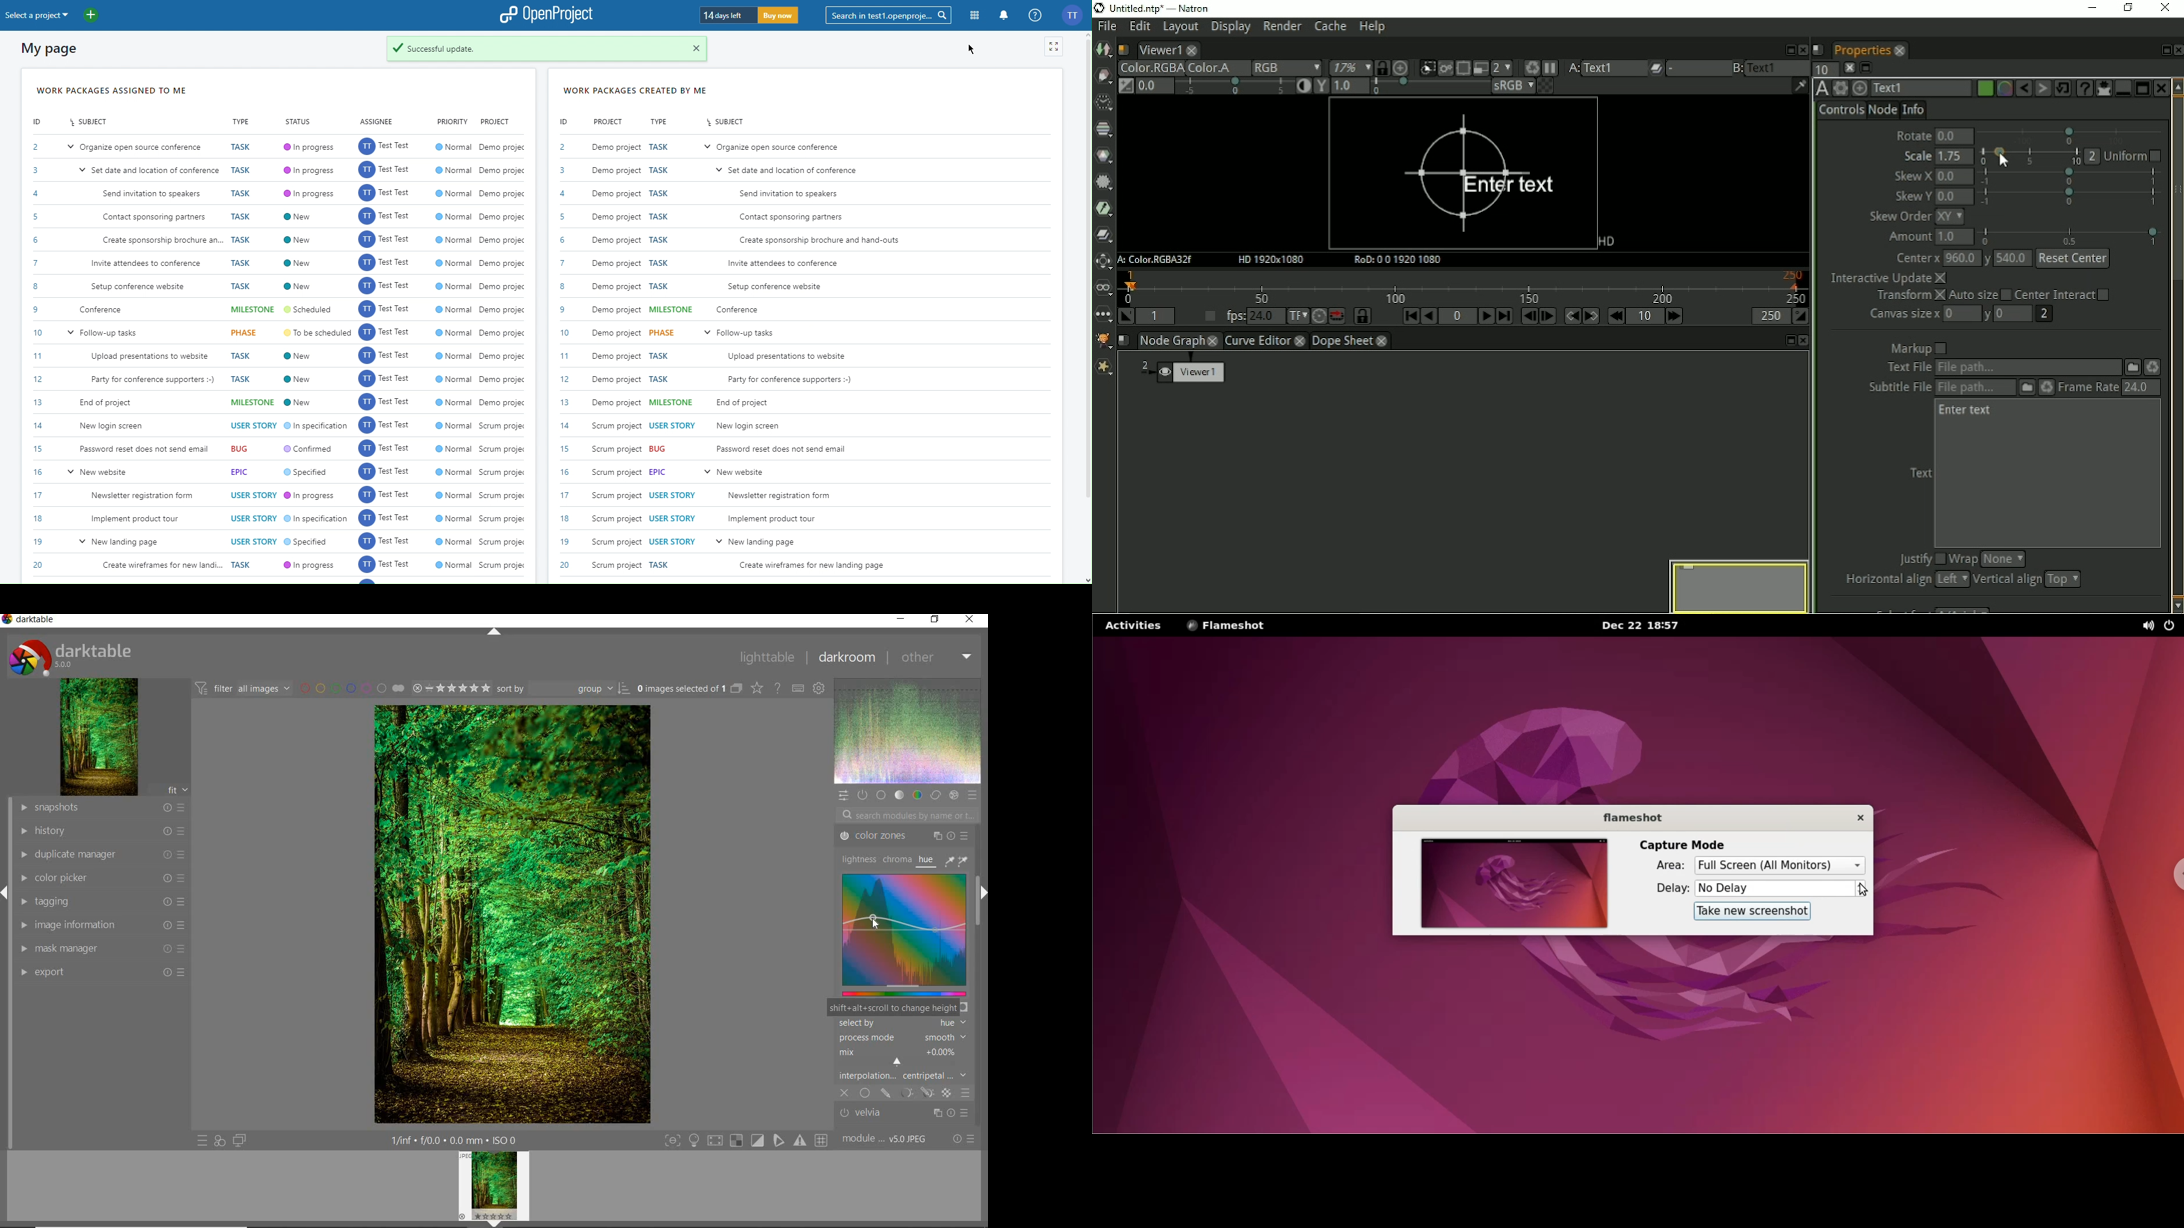  I want to click on RESET OR PRESET & PREFERENCE, so click(964, 1139).